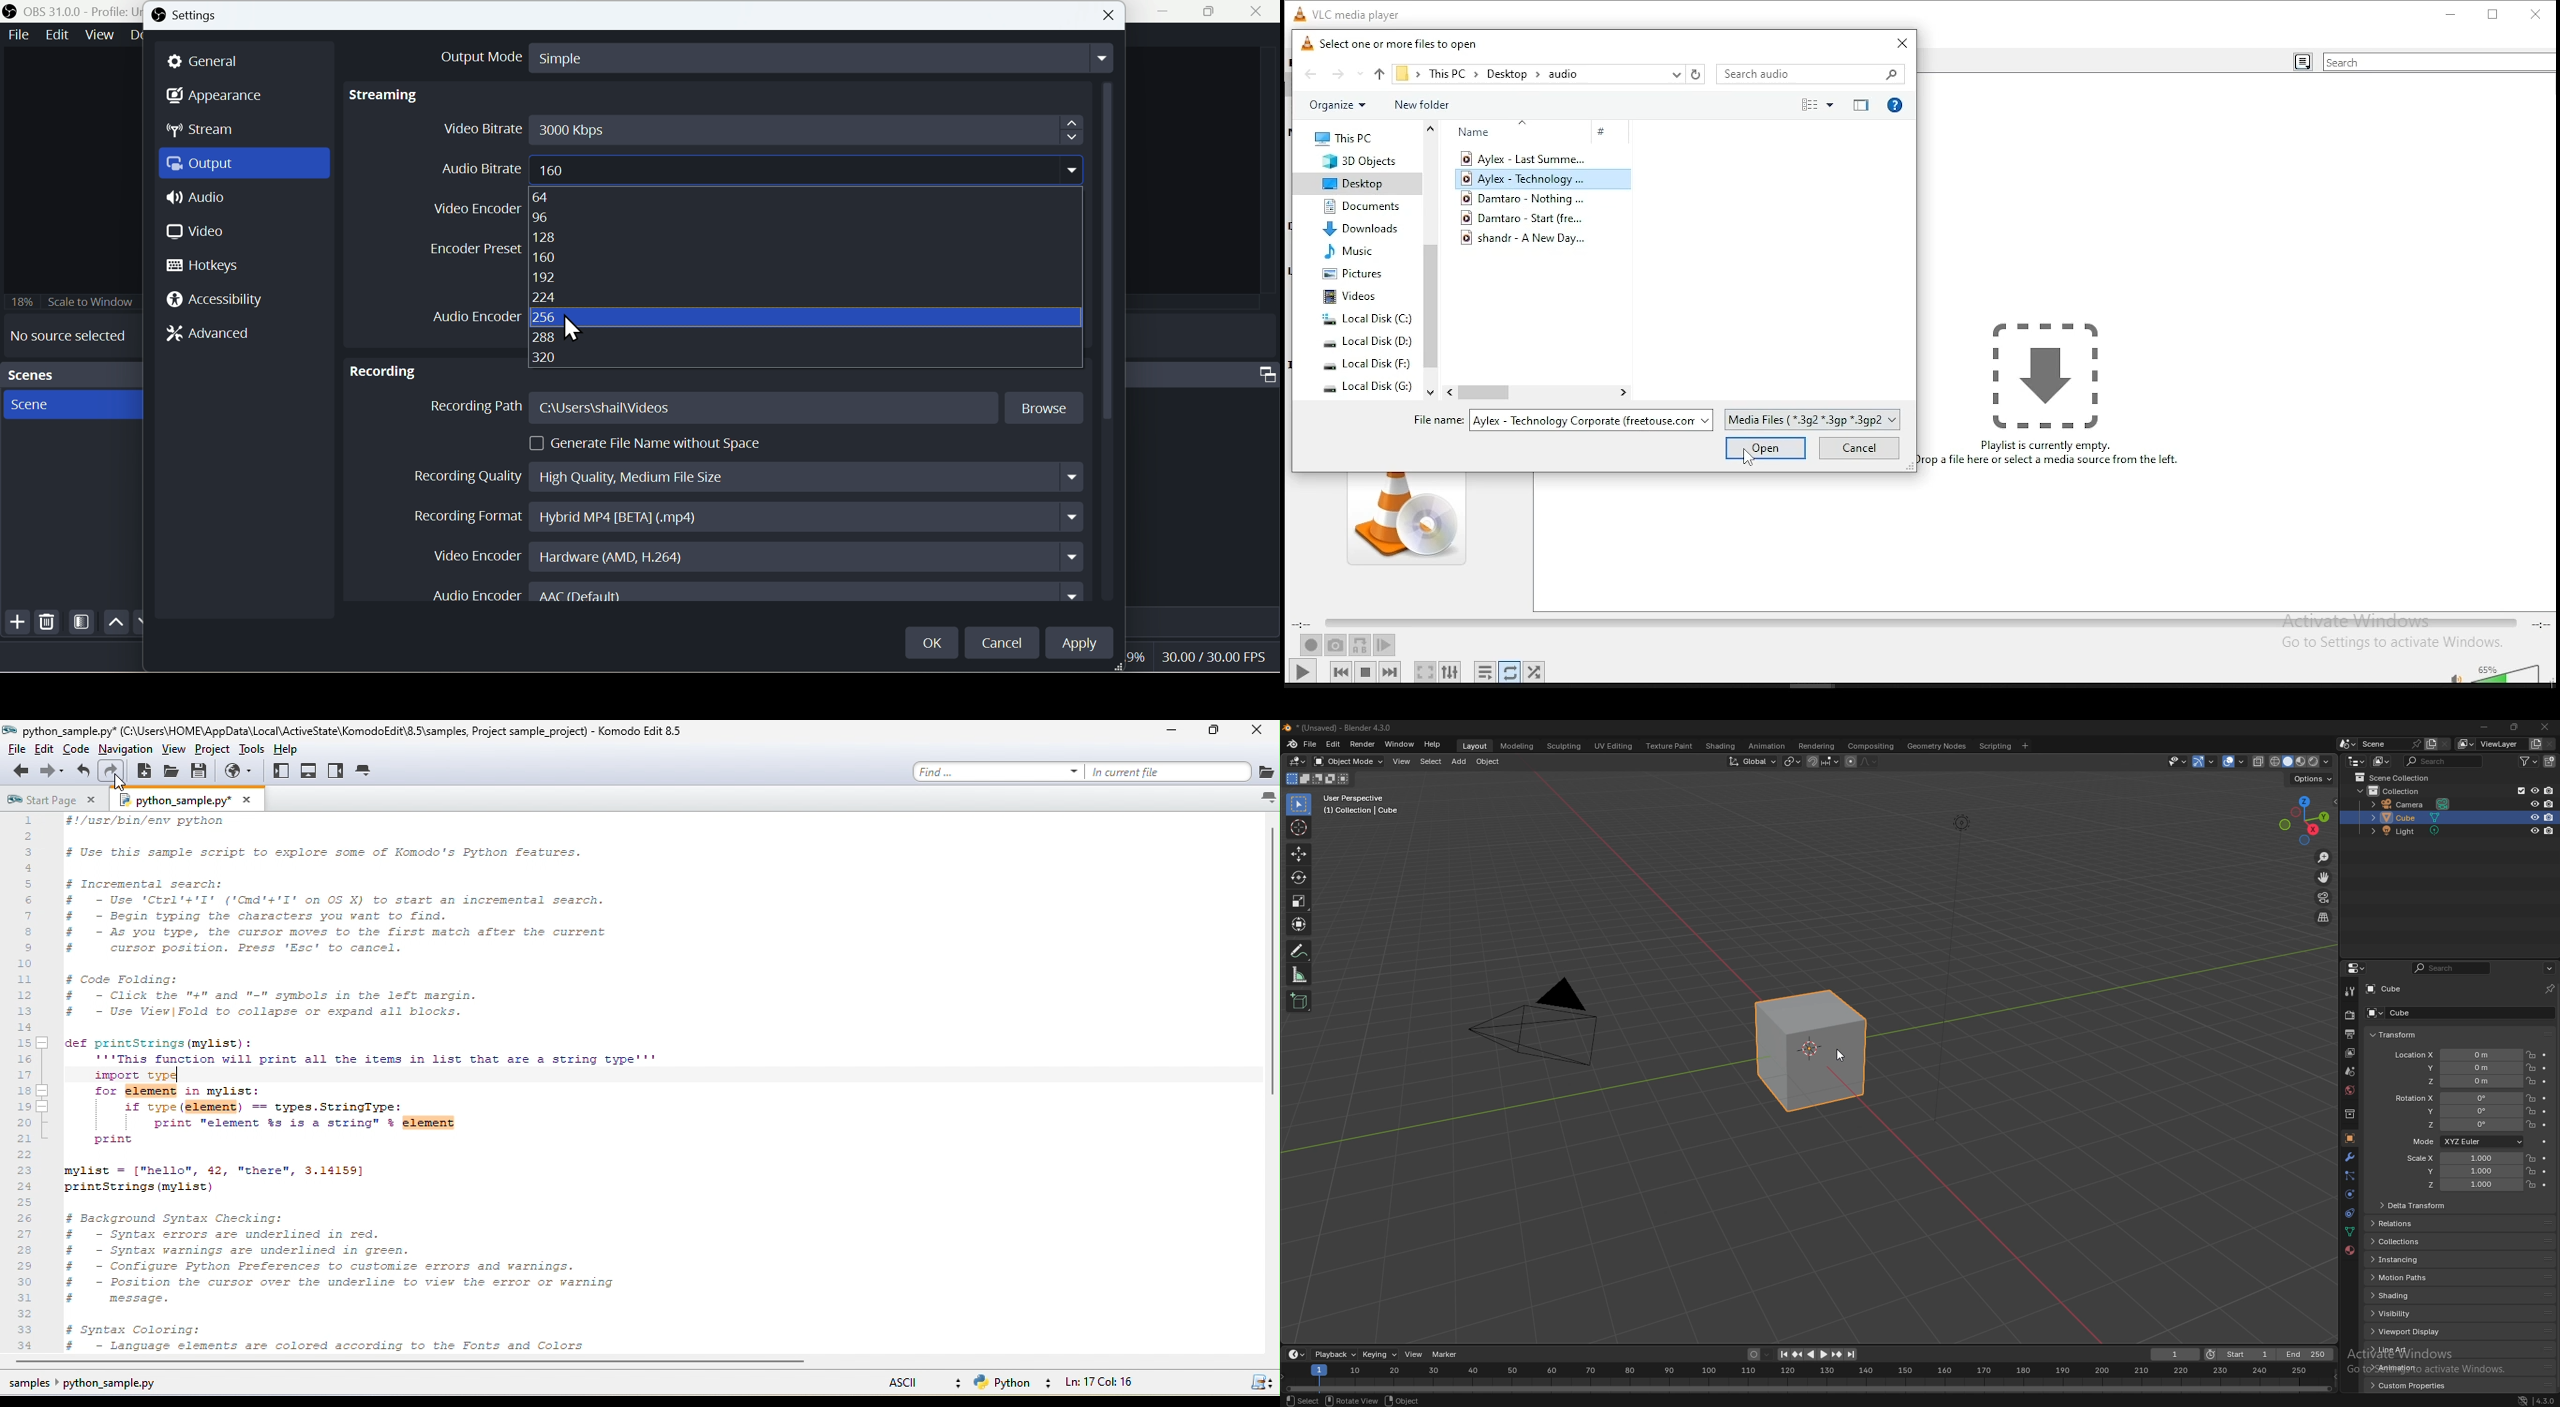 The image size is (2576, 1428). I want to click on Recording Path, so click(757, 409).